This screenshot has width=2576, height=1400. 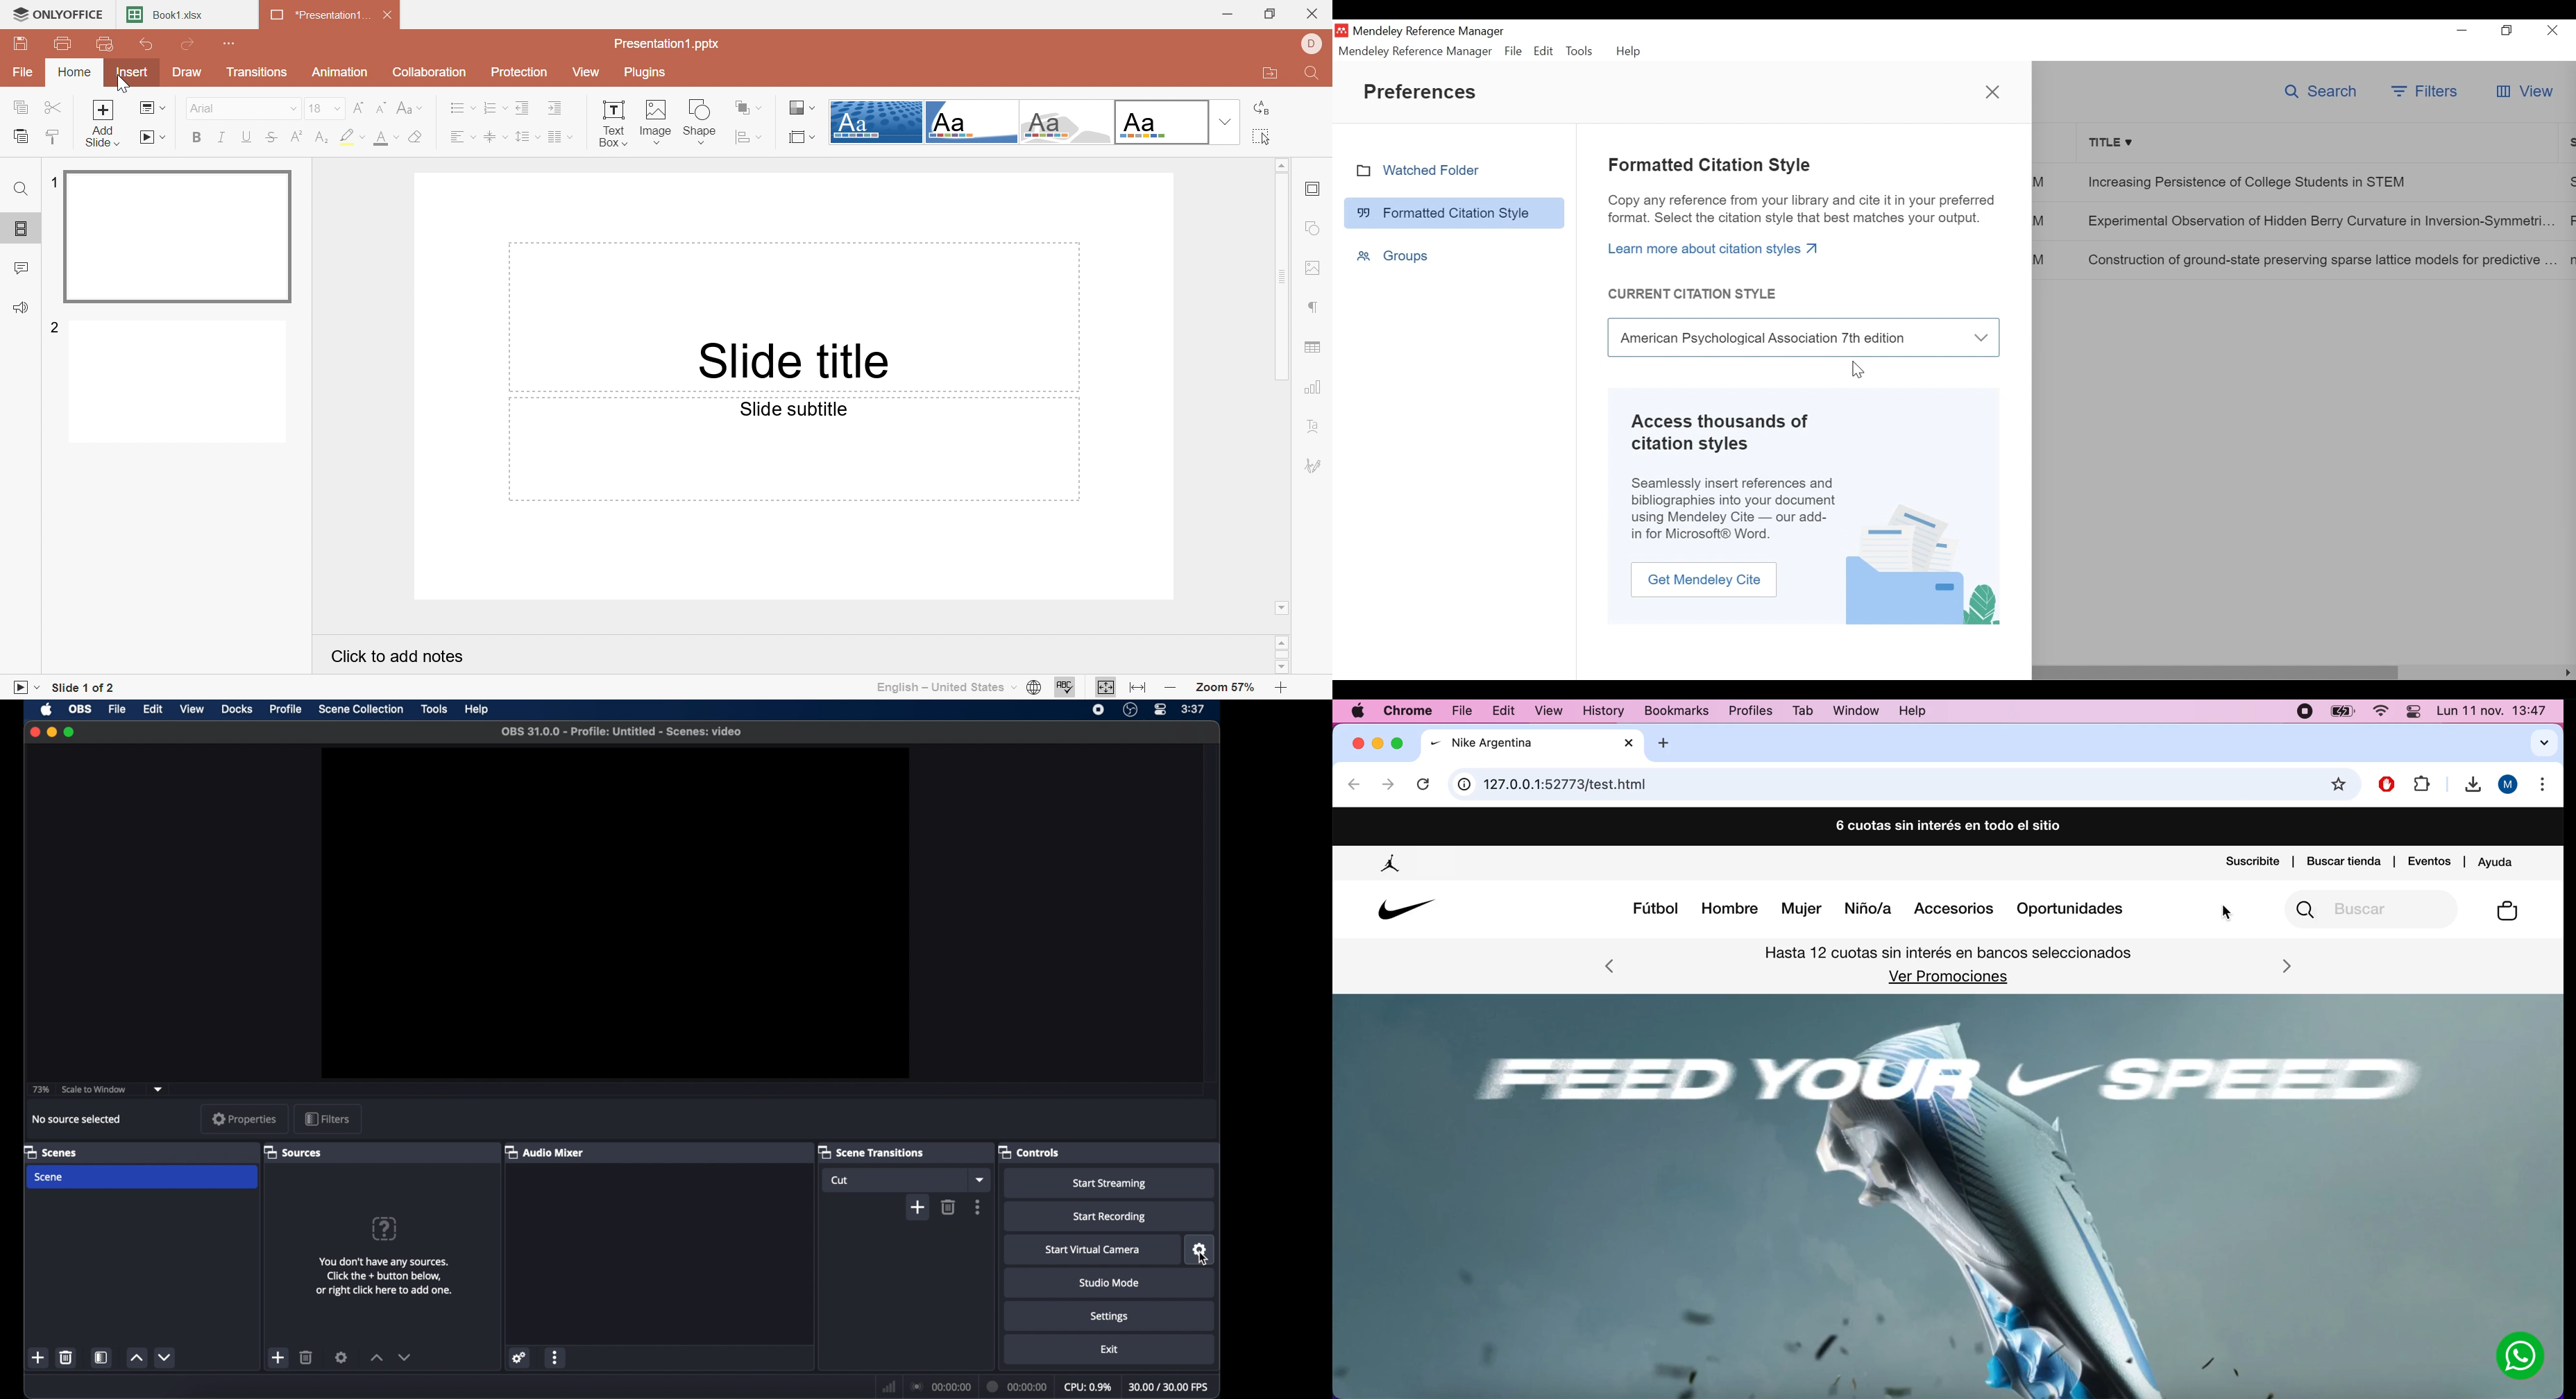 I want to click on View, so click(x=585, y=71).